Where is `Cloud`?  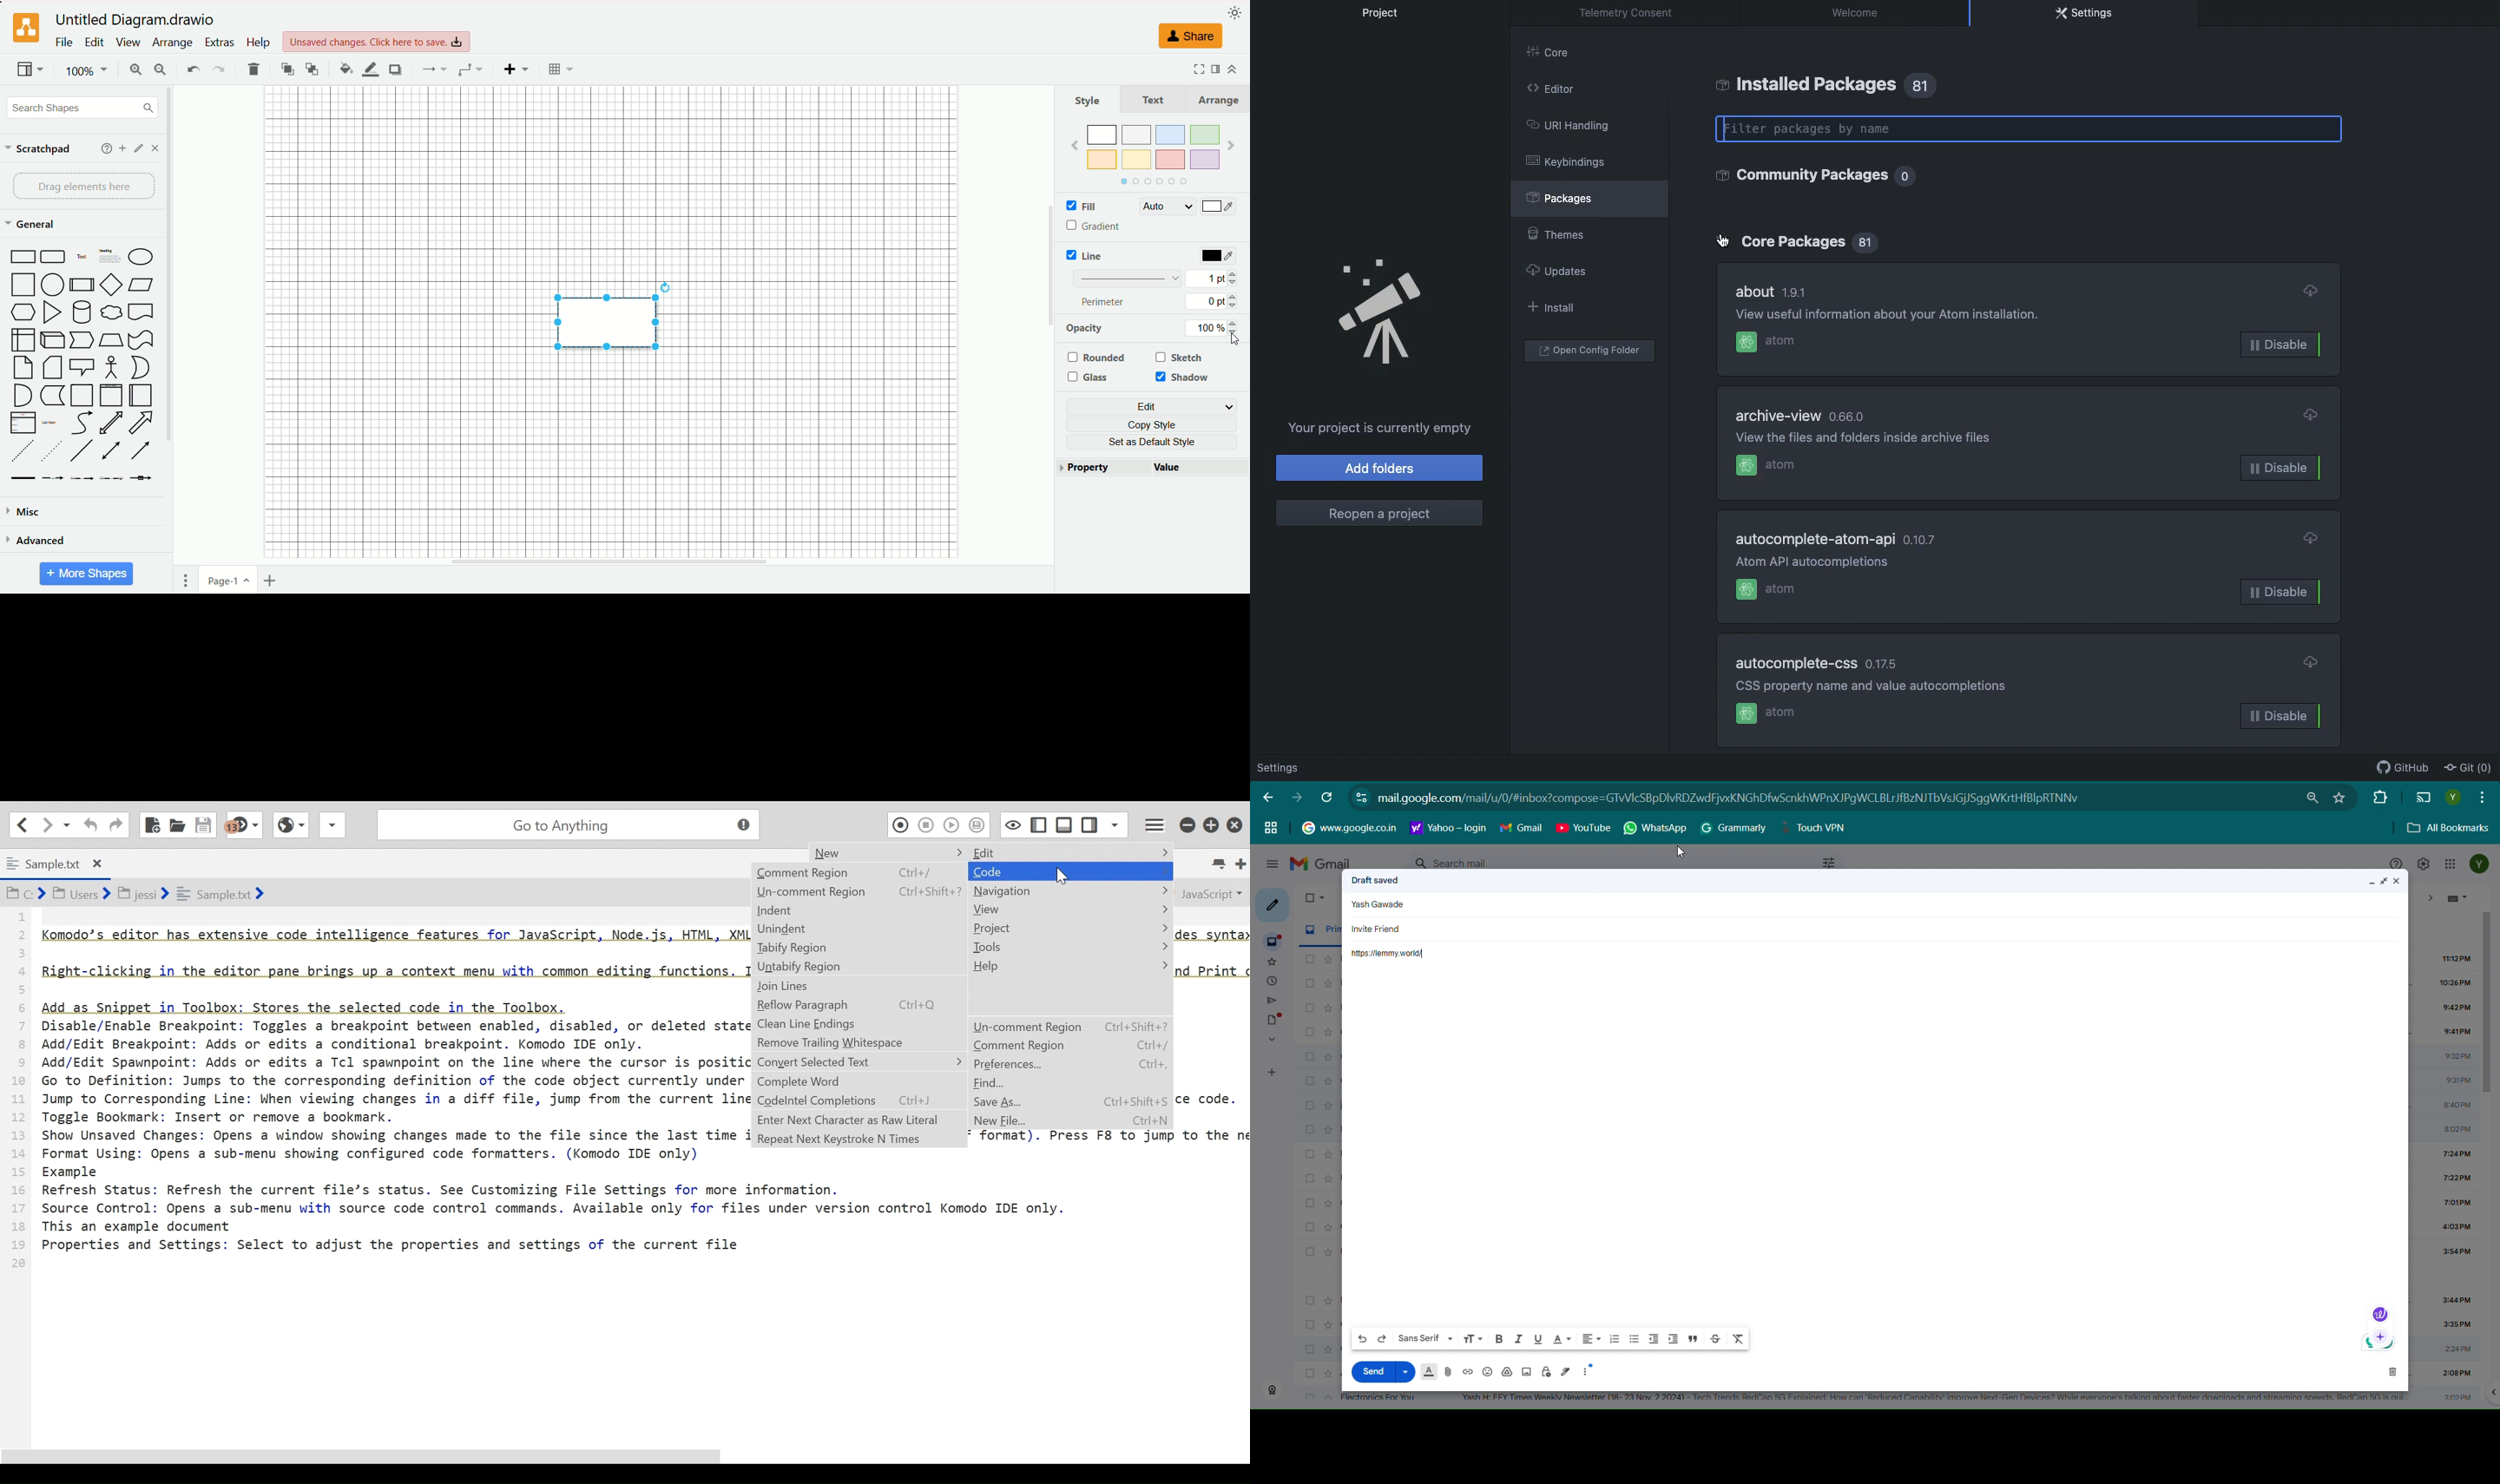 Cloud is located at coordinates (2309, 290).